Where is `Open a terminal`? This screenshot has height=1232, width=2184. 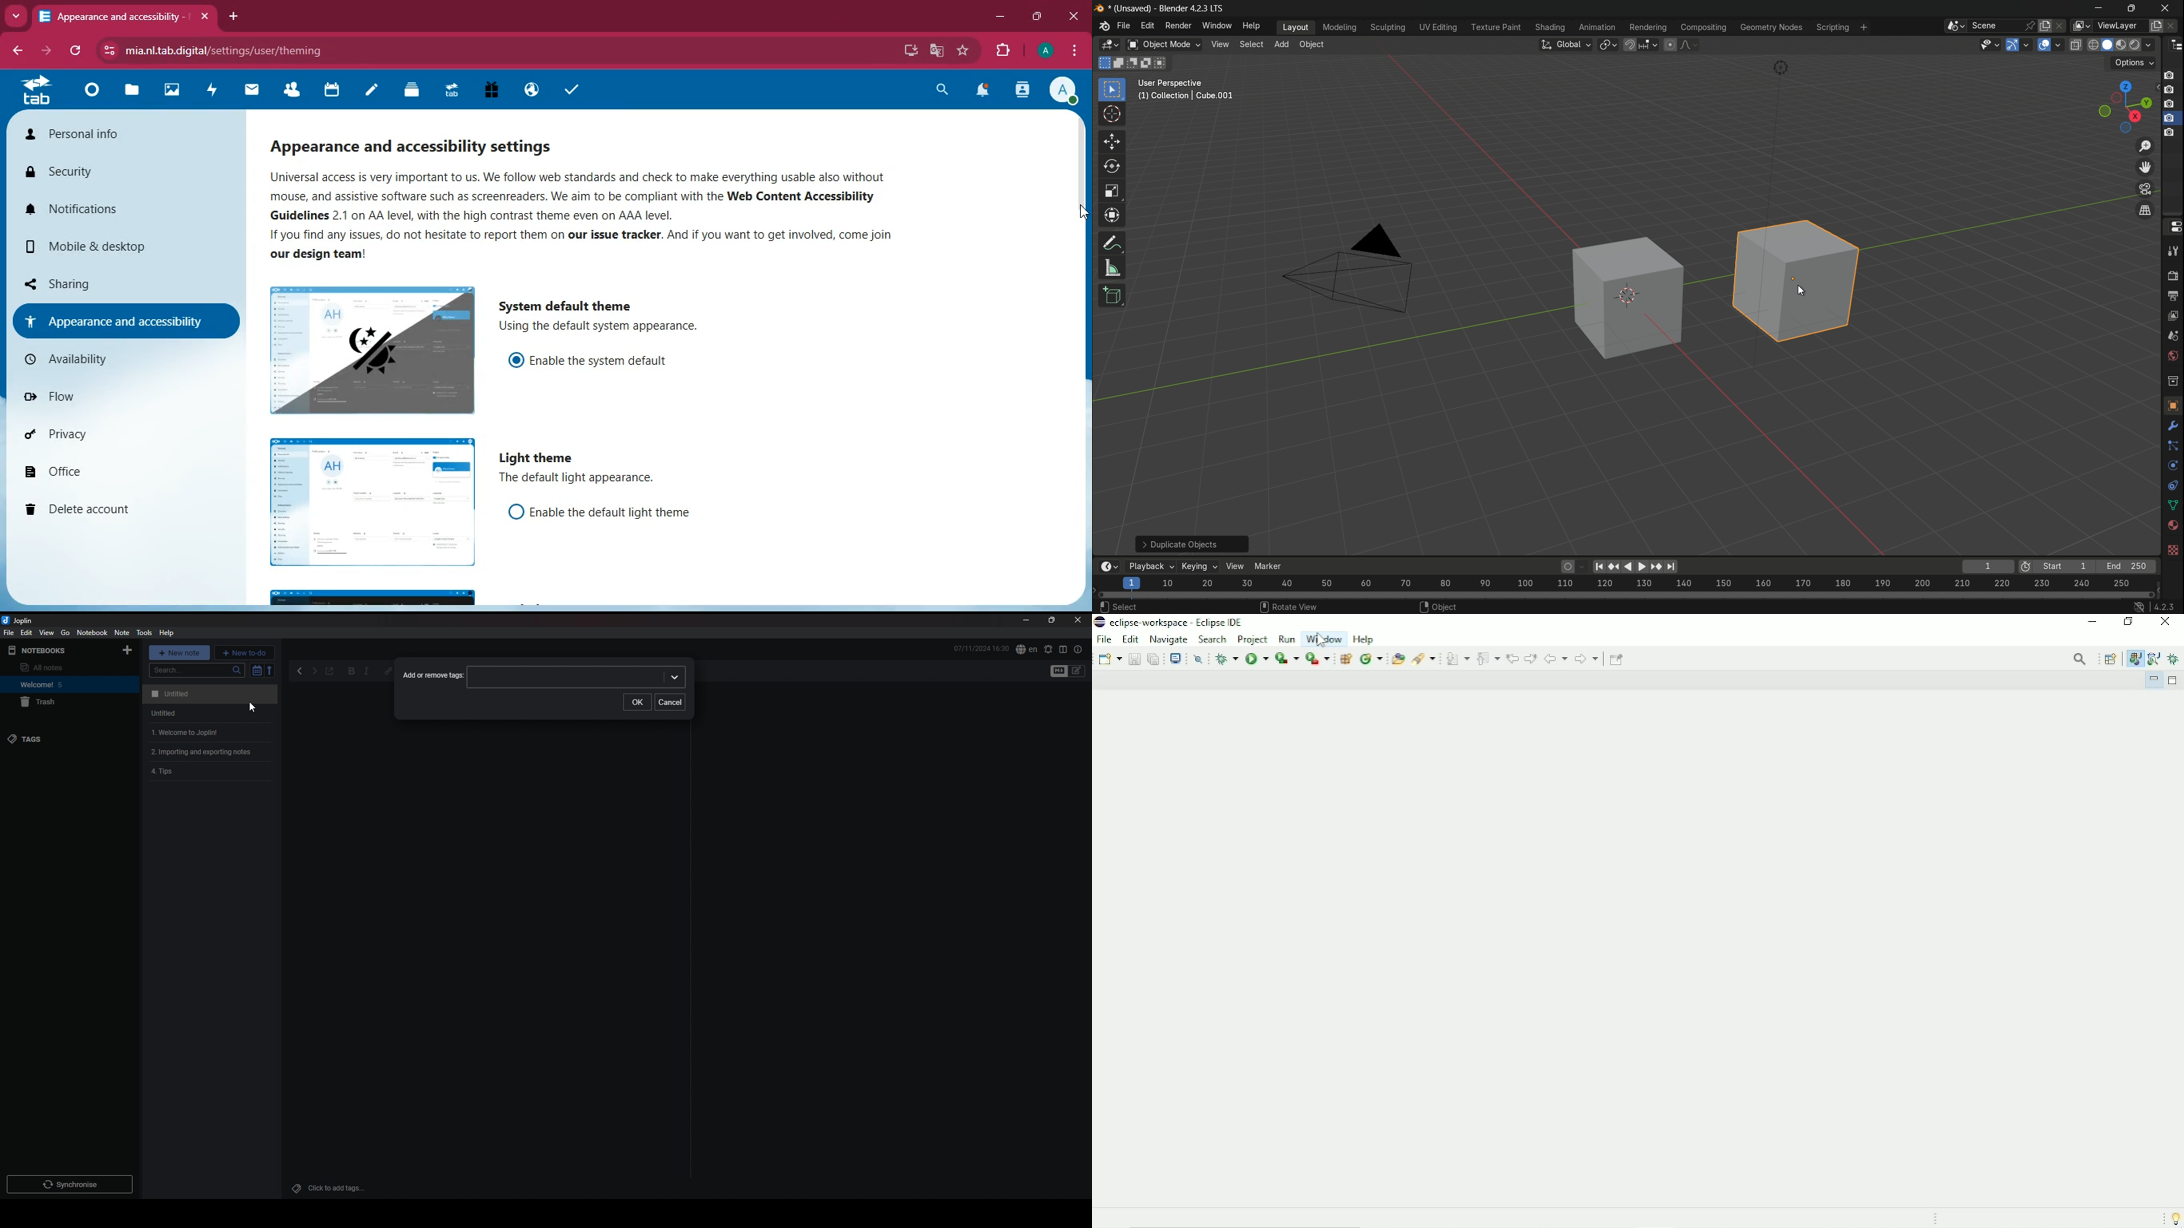
Open a terminal is located at coordinates (1175, 657).